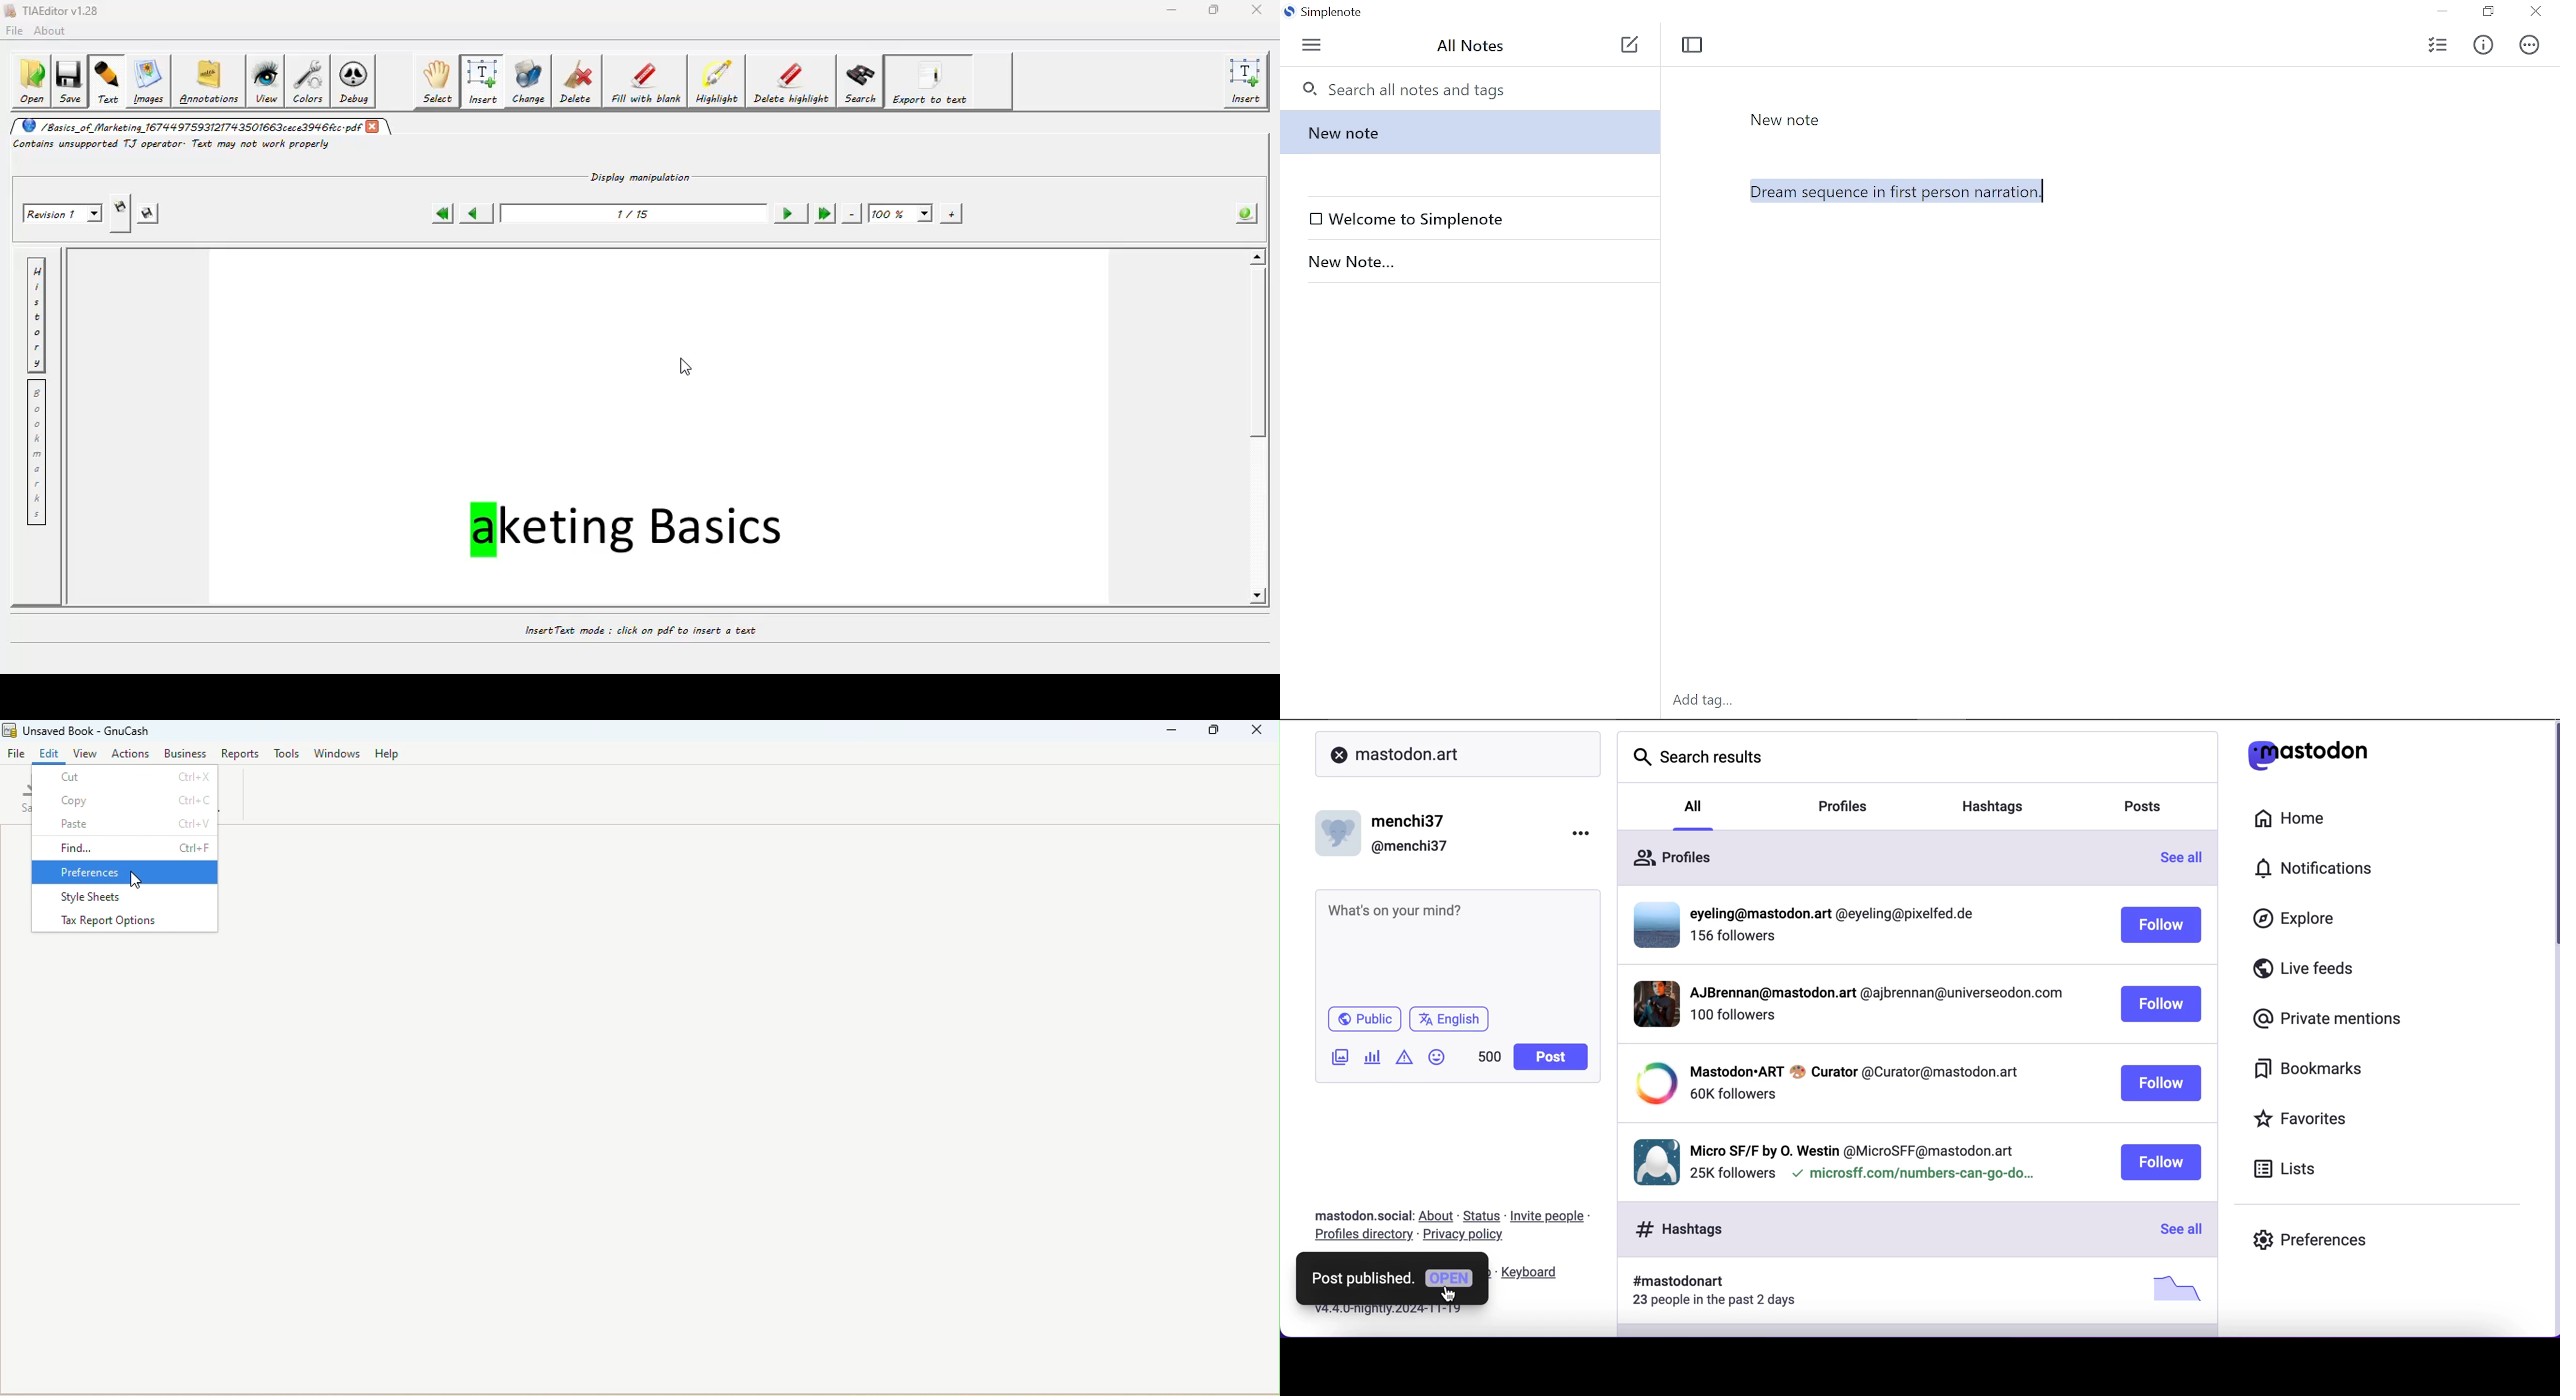 The height and width of the screenshot is (1400, 2576). I want to click on Minimize, so click(2442, 12).